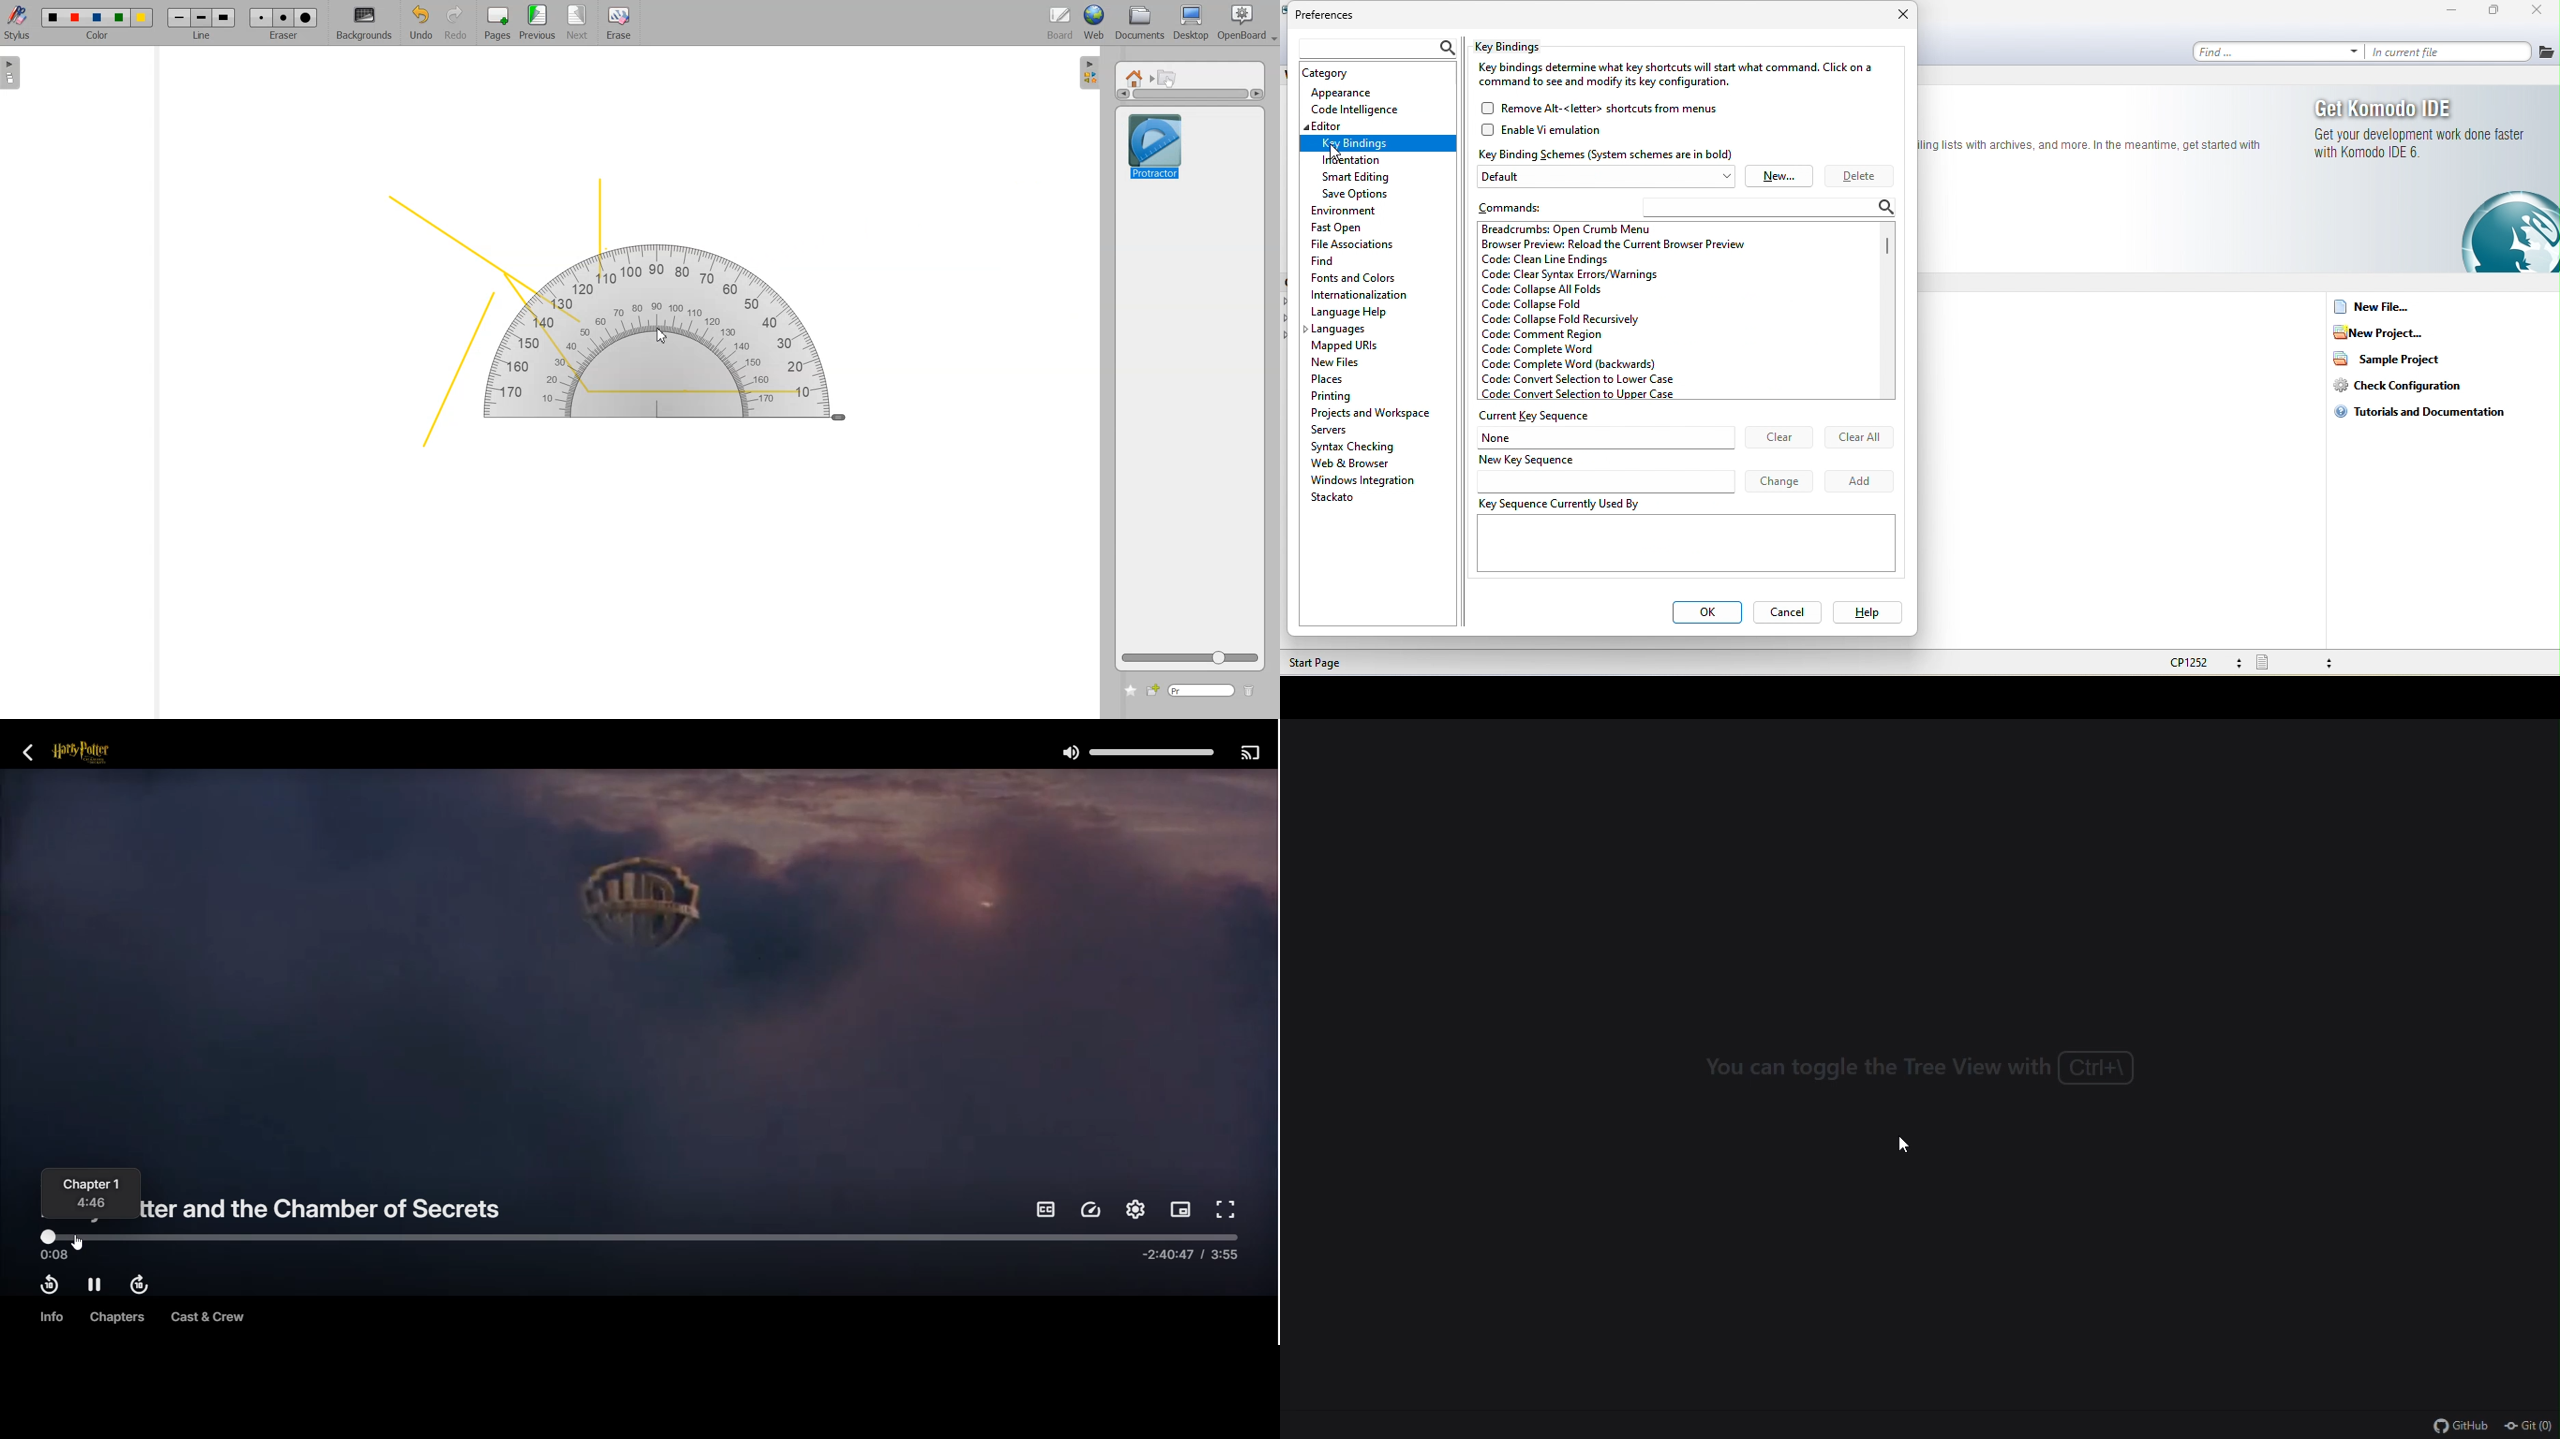 This screenshot has width=2576, height=1456. I want to click on Cast and Crew, so click(207, 1319).